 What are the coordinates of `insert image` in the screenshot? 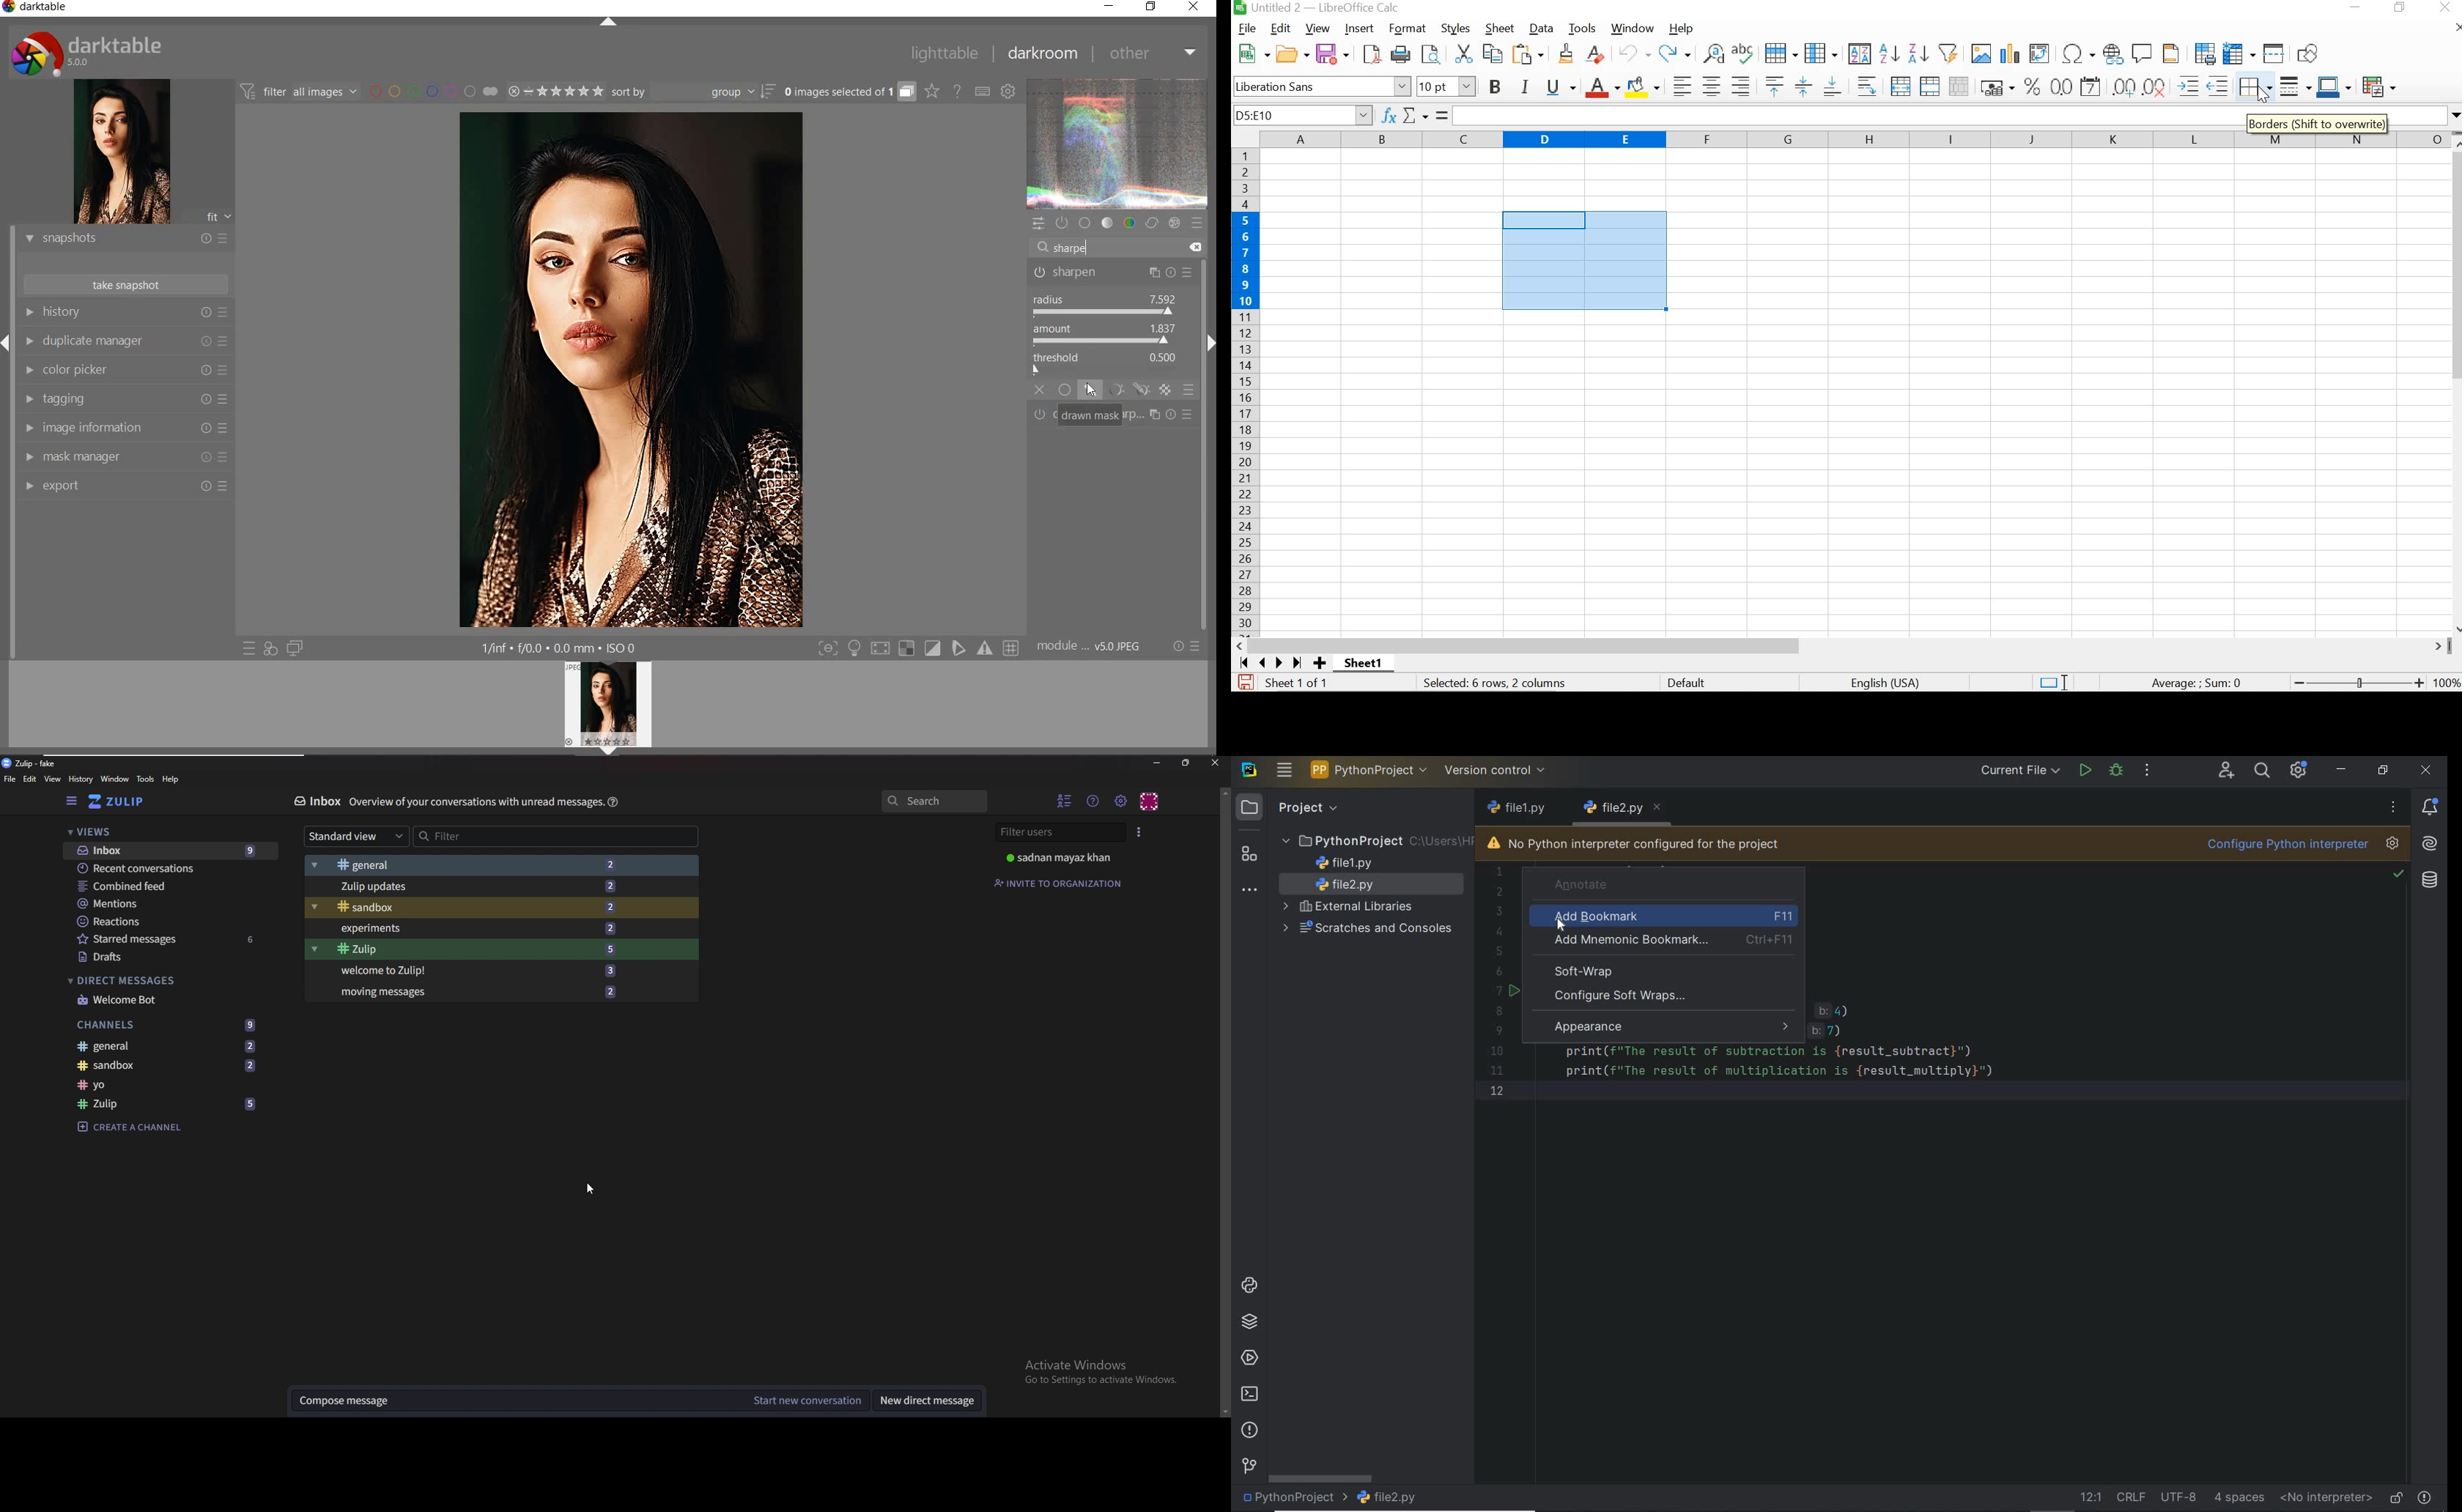 It's located at (1980, 52).